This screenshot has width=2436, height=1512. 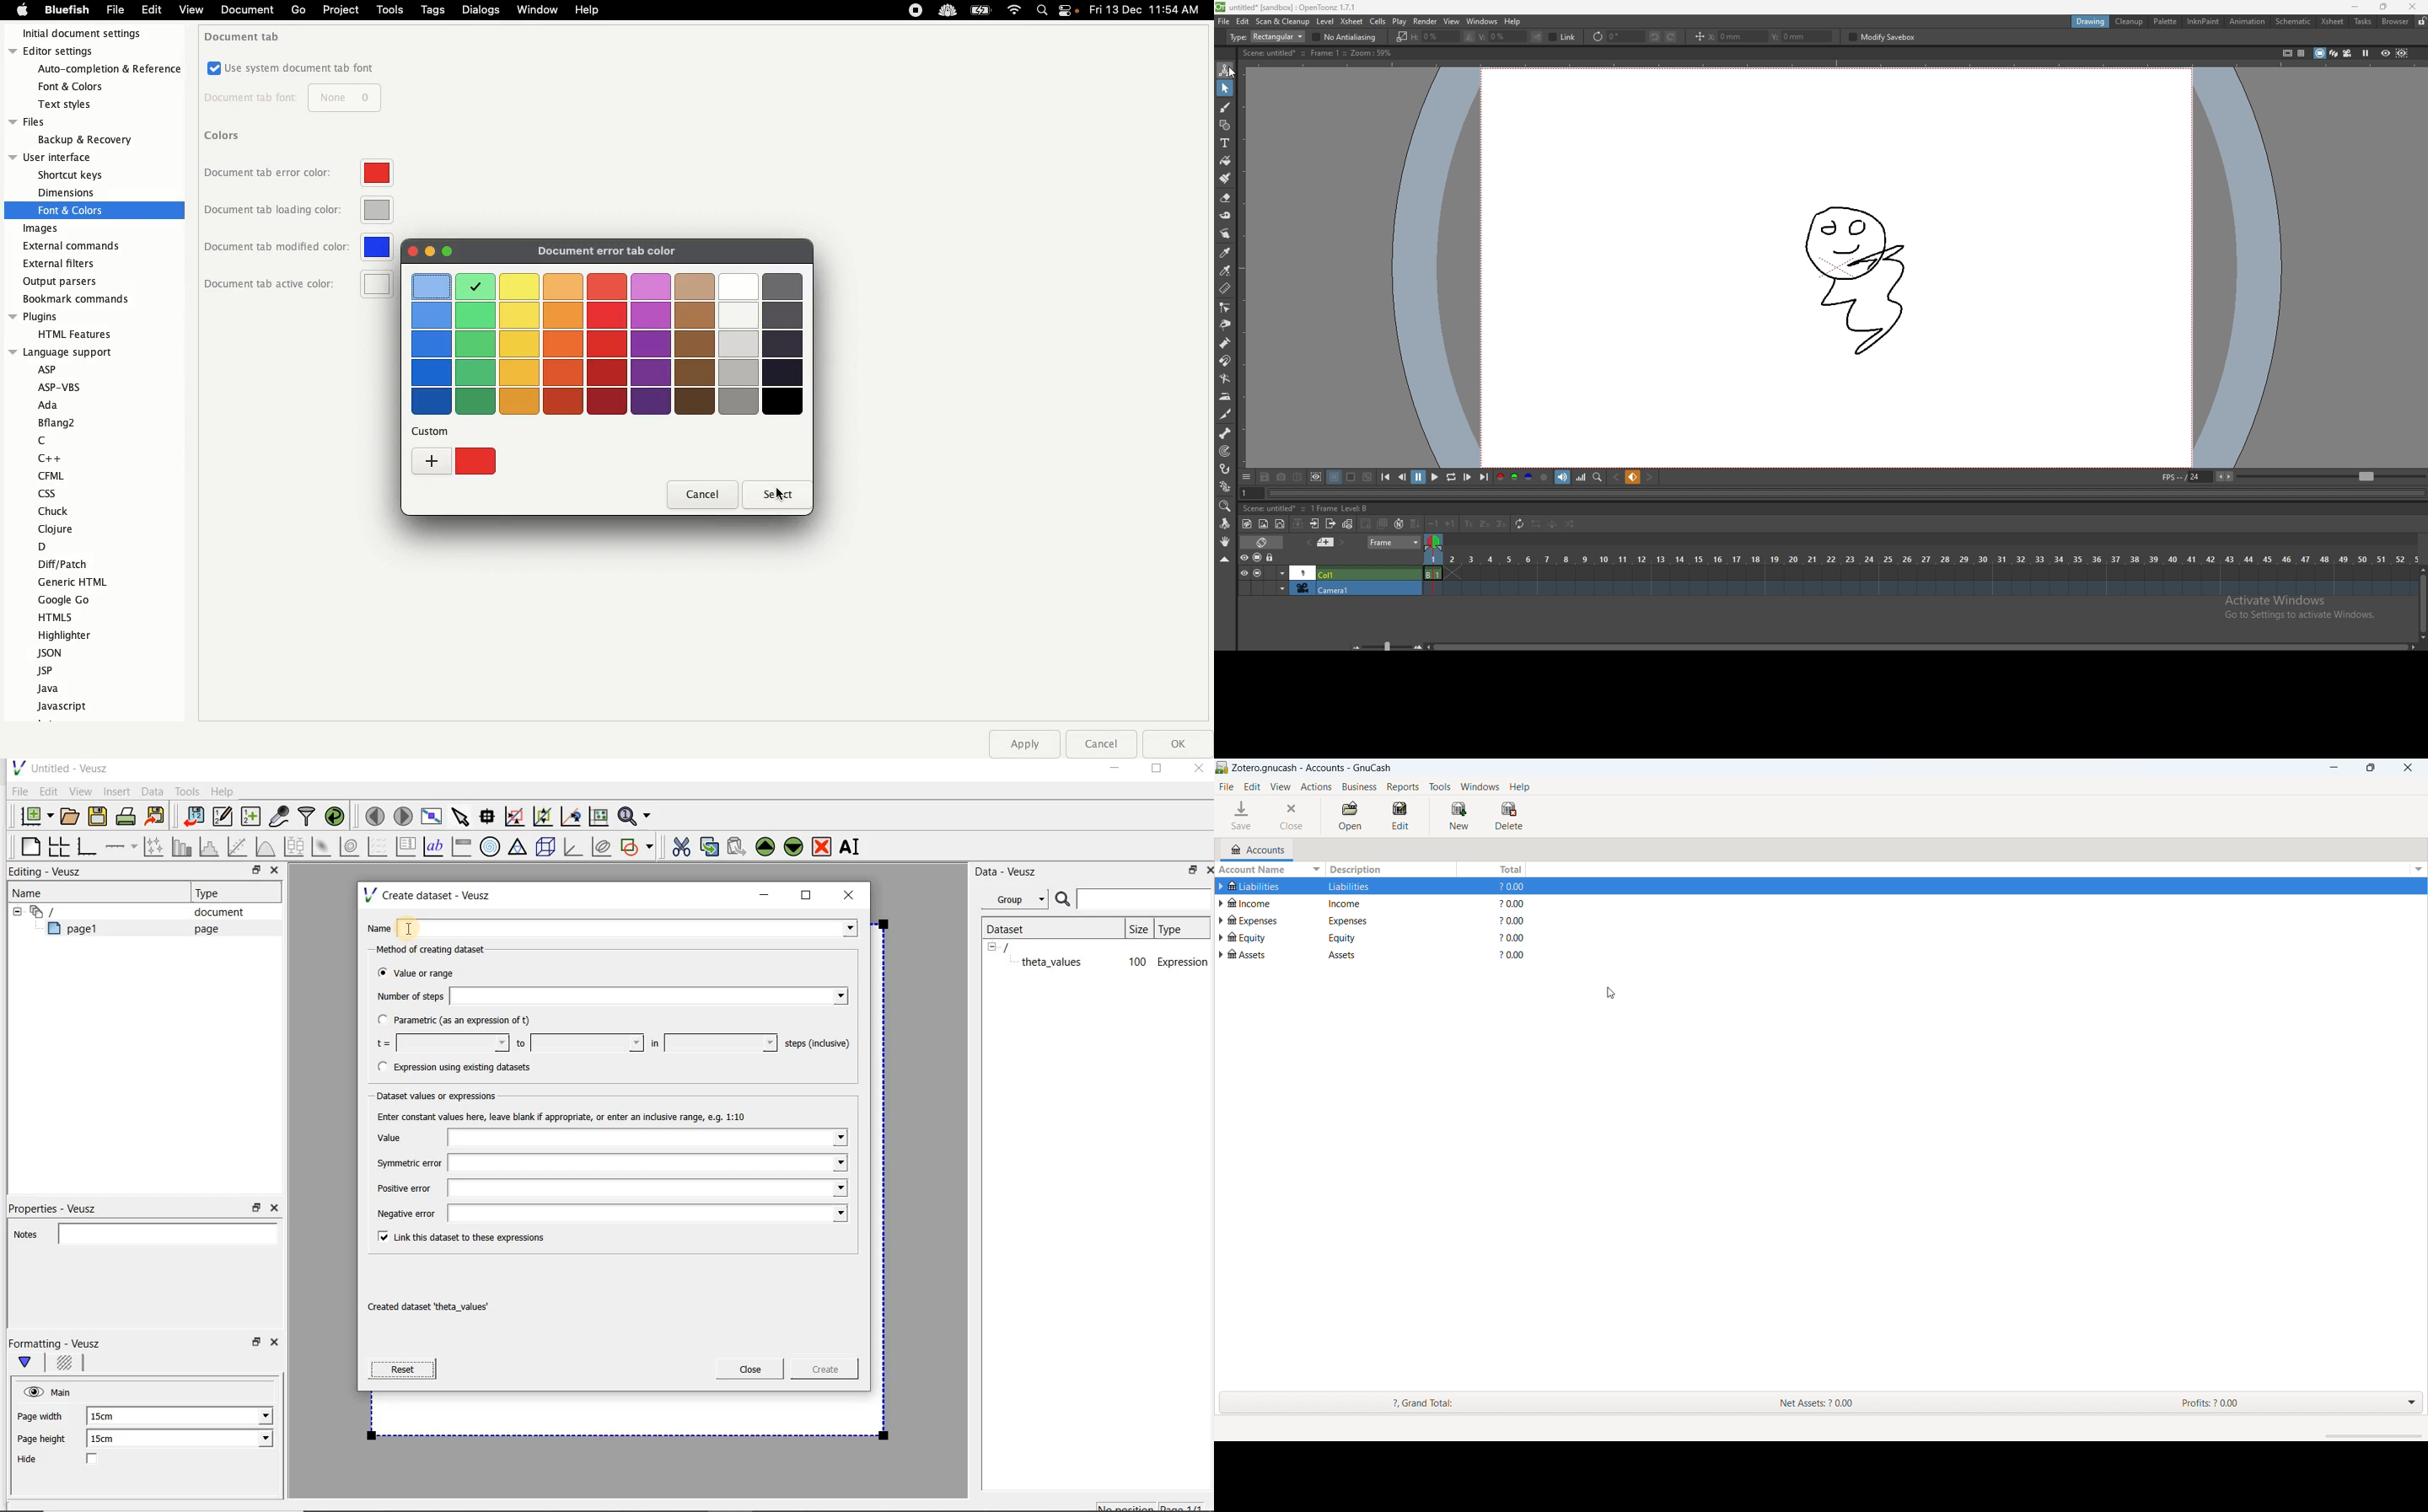 What do you see at coordinates (213, 912) in the screenshot?
I see `document` at bounding box center [213, 912].